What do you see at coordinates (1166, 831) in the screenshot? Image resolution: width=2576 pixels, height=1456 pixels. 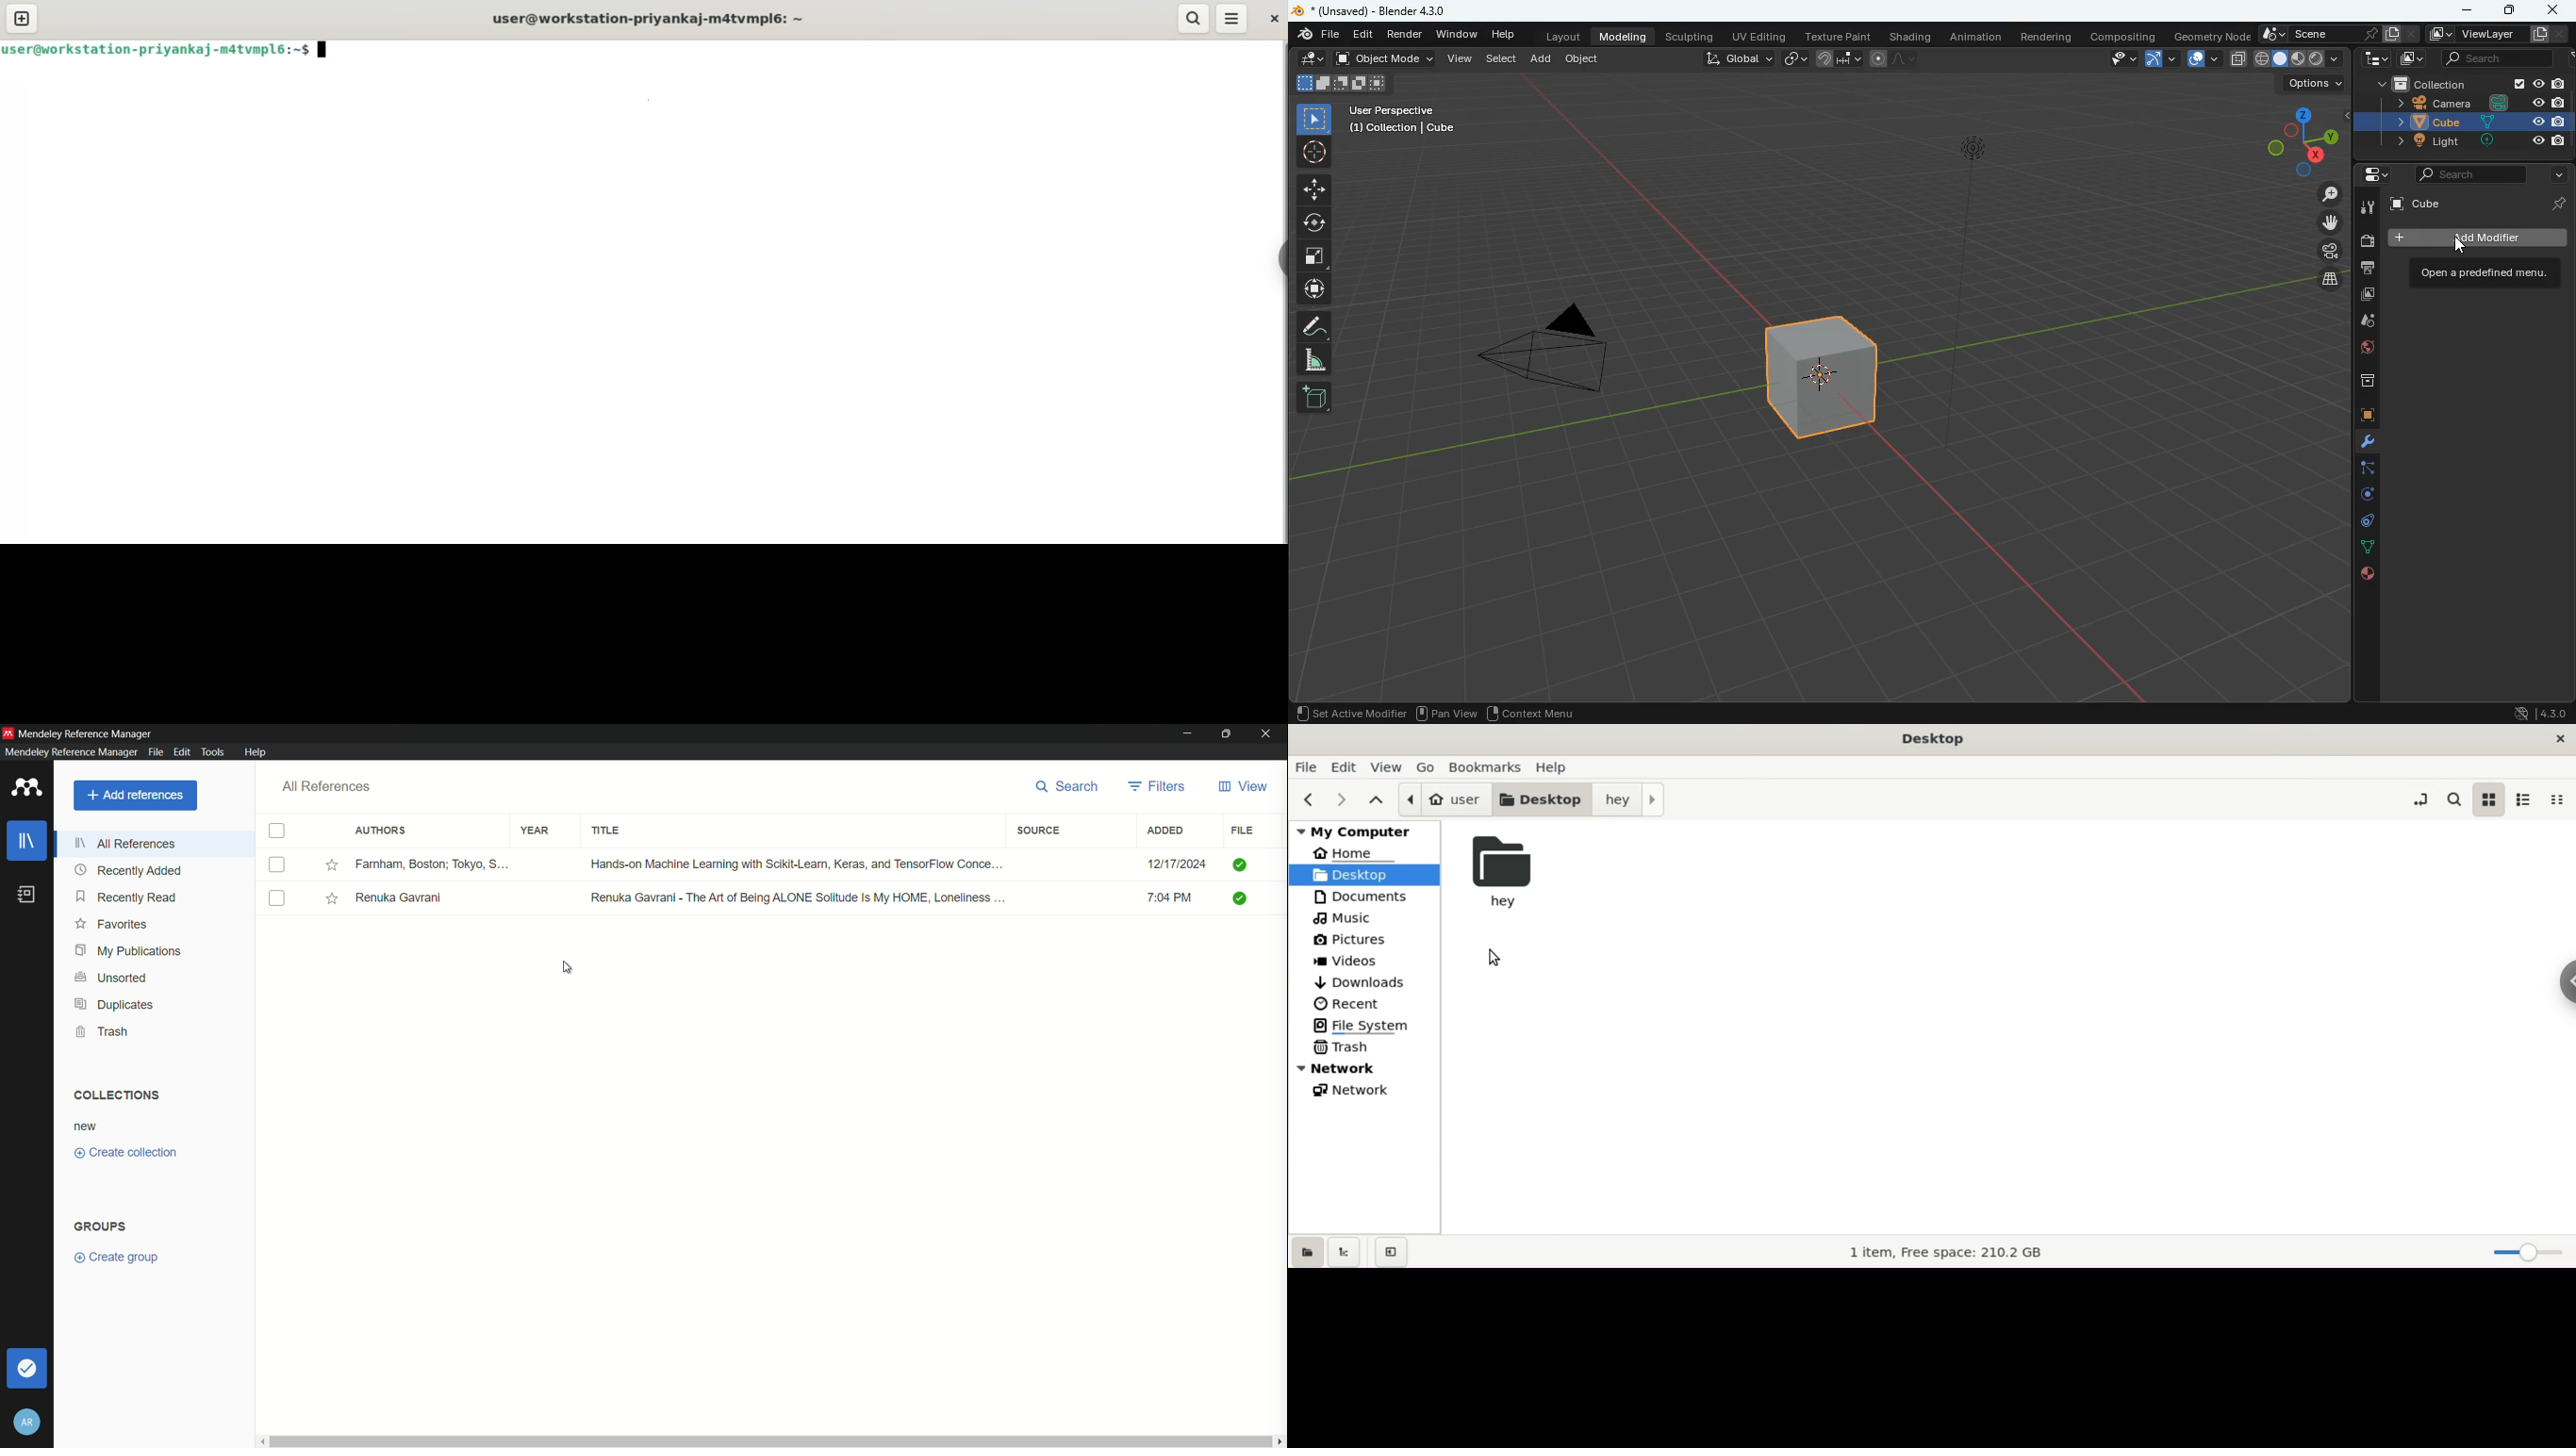 I see `added` at bounding box center [1166, 831].